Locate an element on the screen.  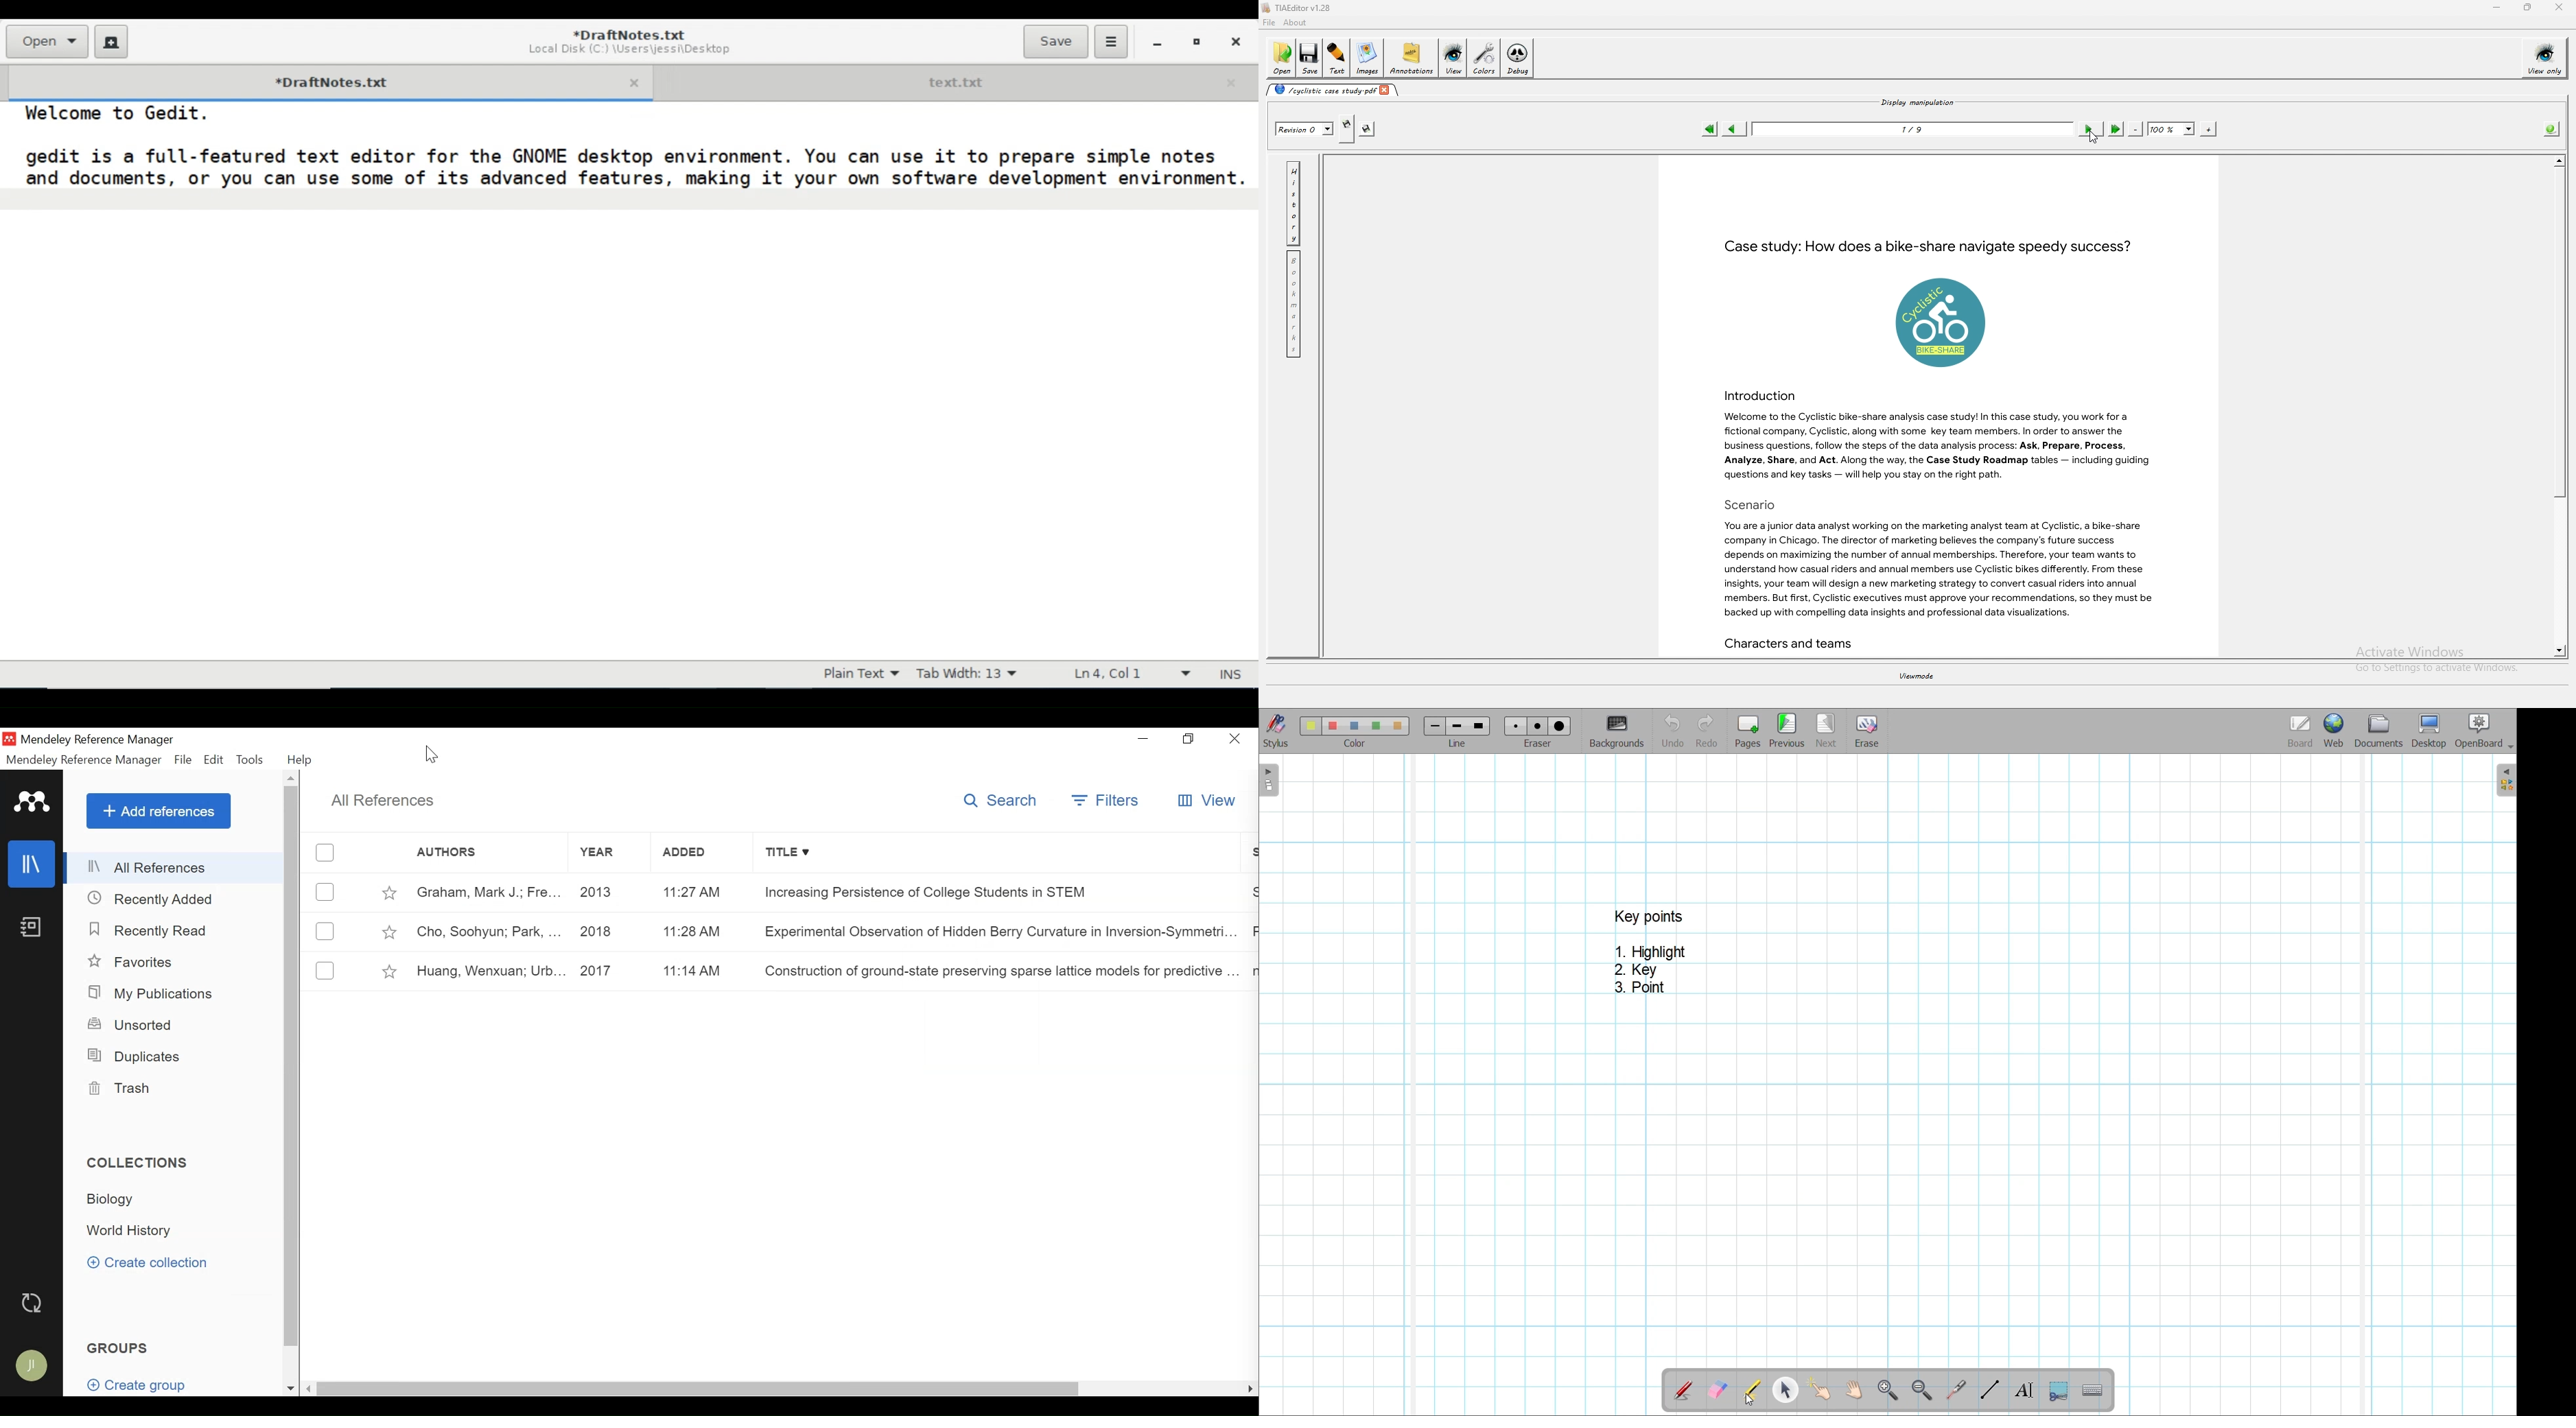
Collection is located at coordinates (111, 1200).